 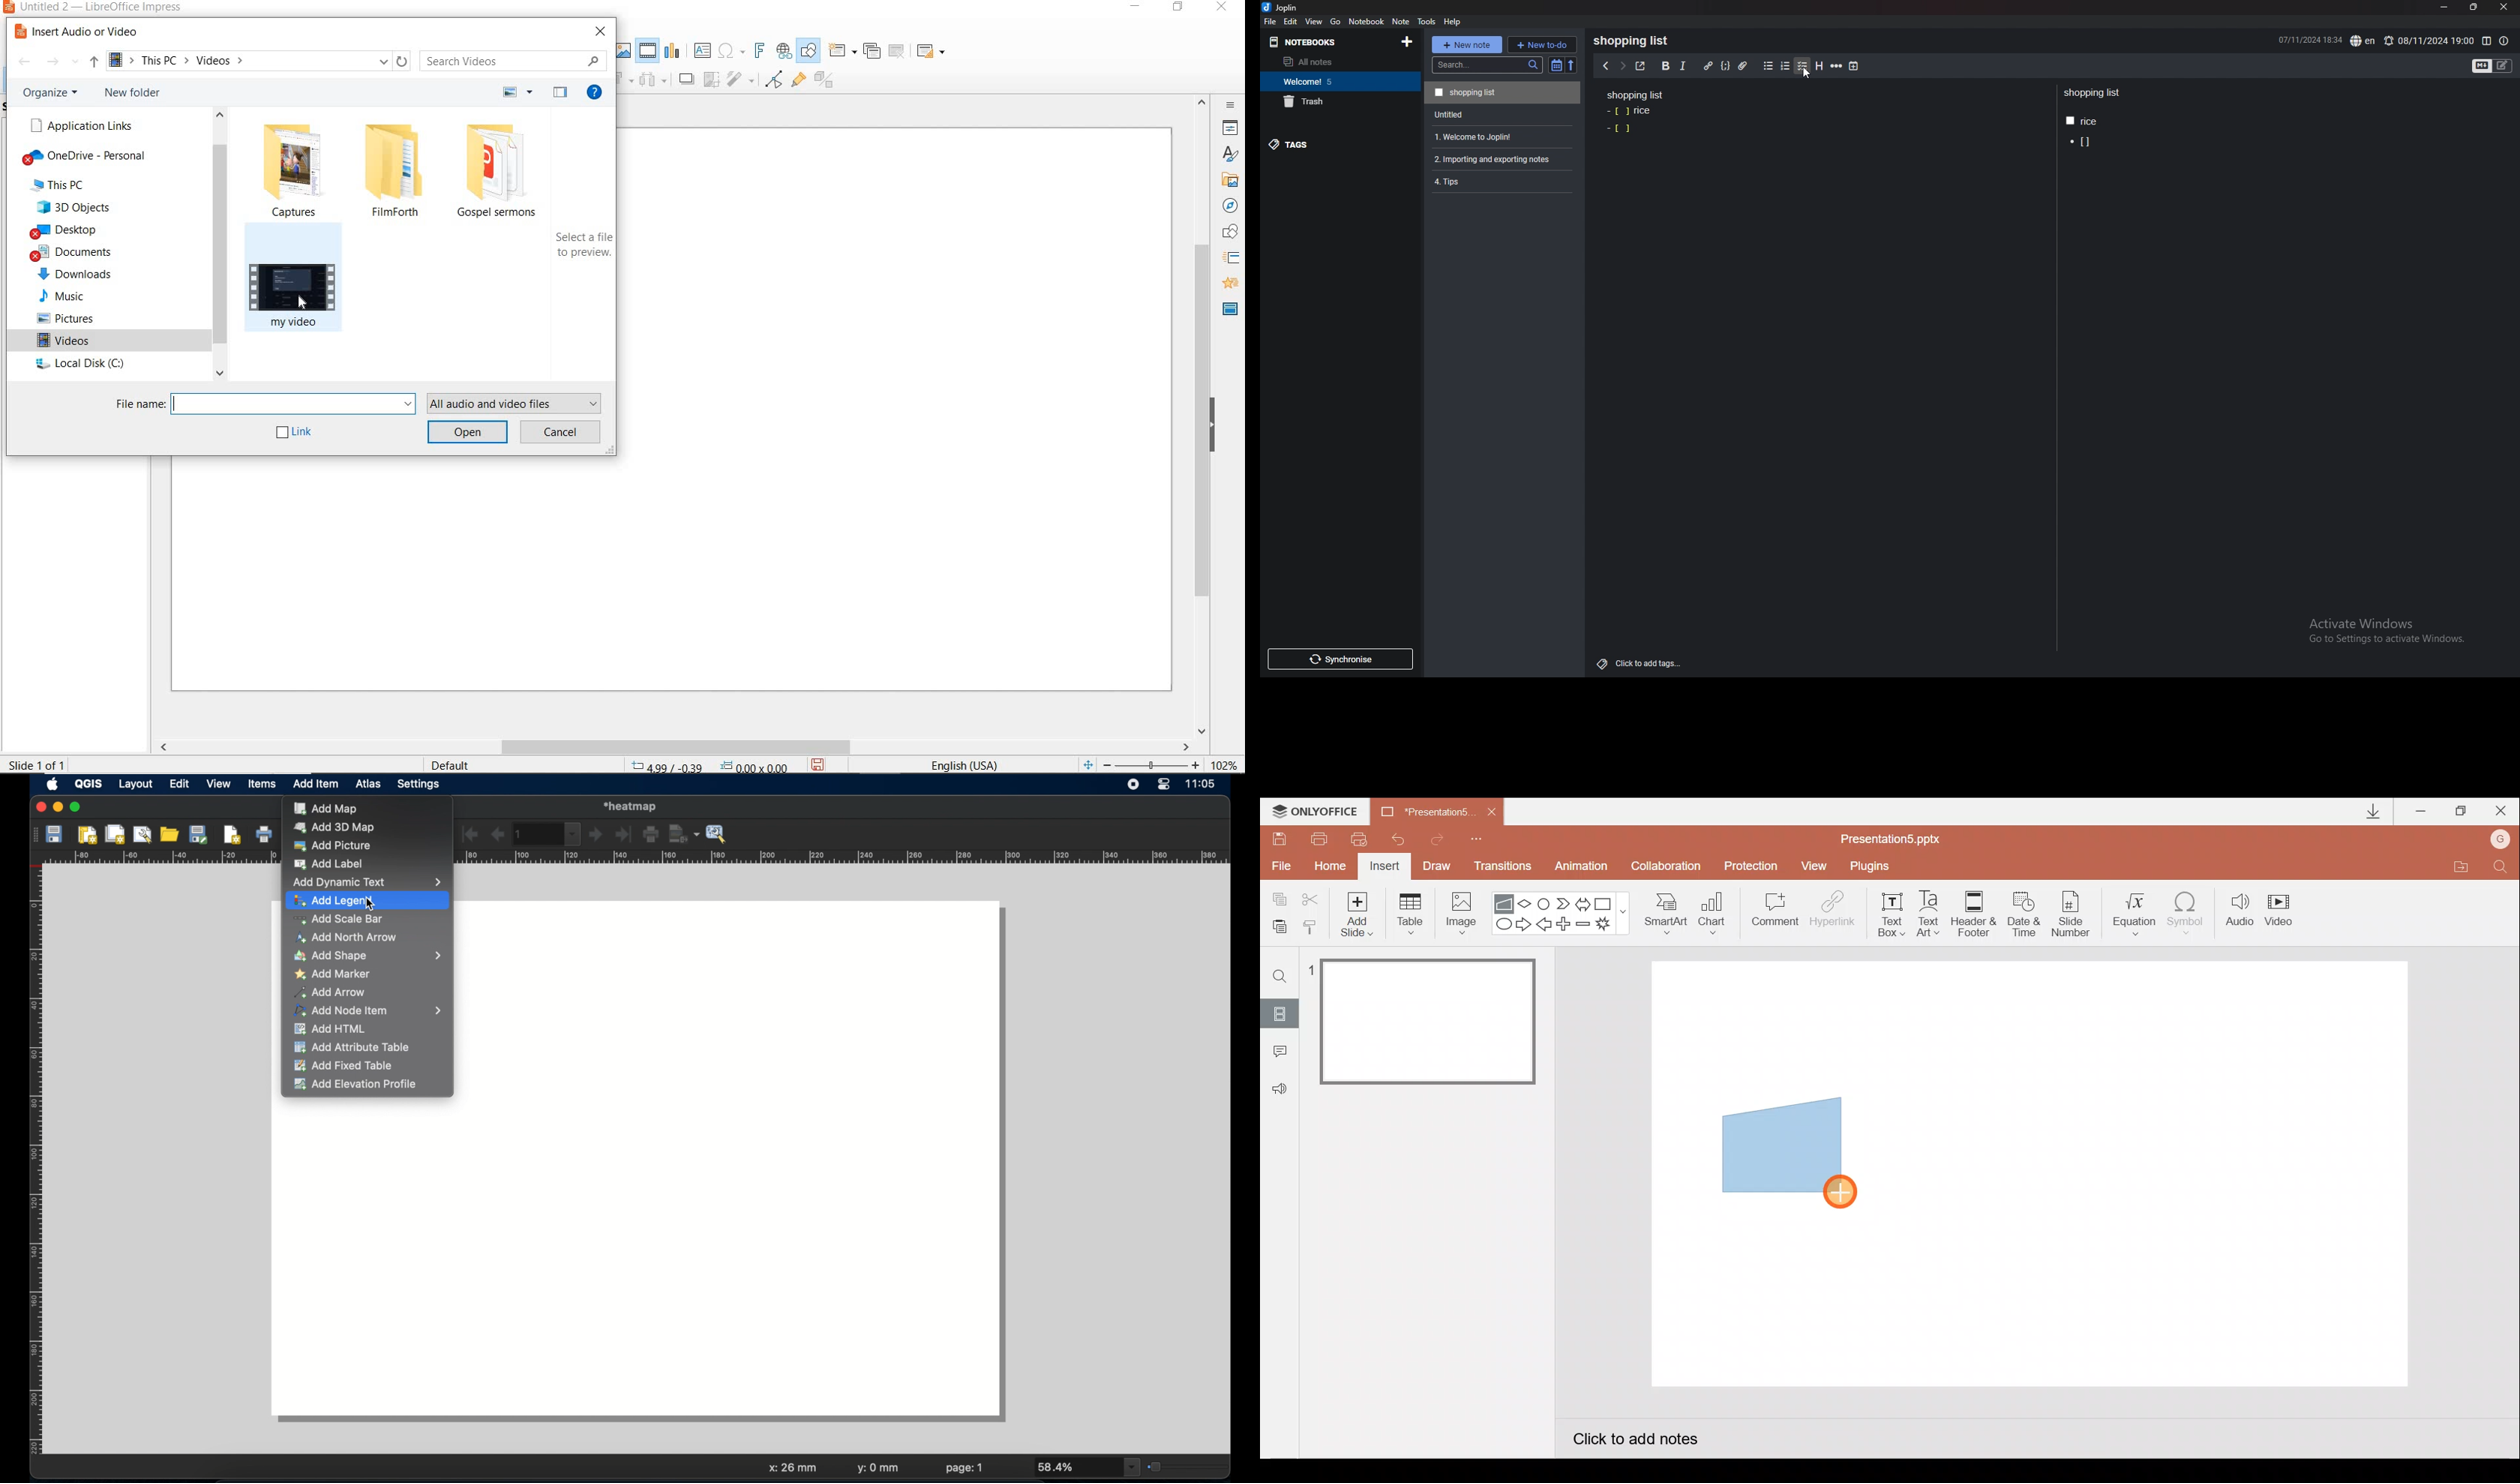 I want to click on new note, so click(x=1466, y=45).